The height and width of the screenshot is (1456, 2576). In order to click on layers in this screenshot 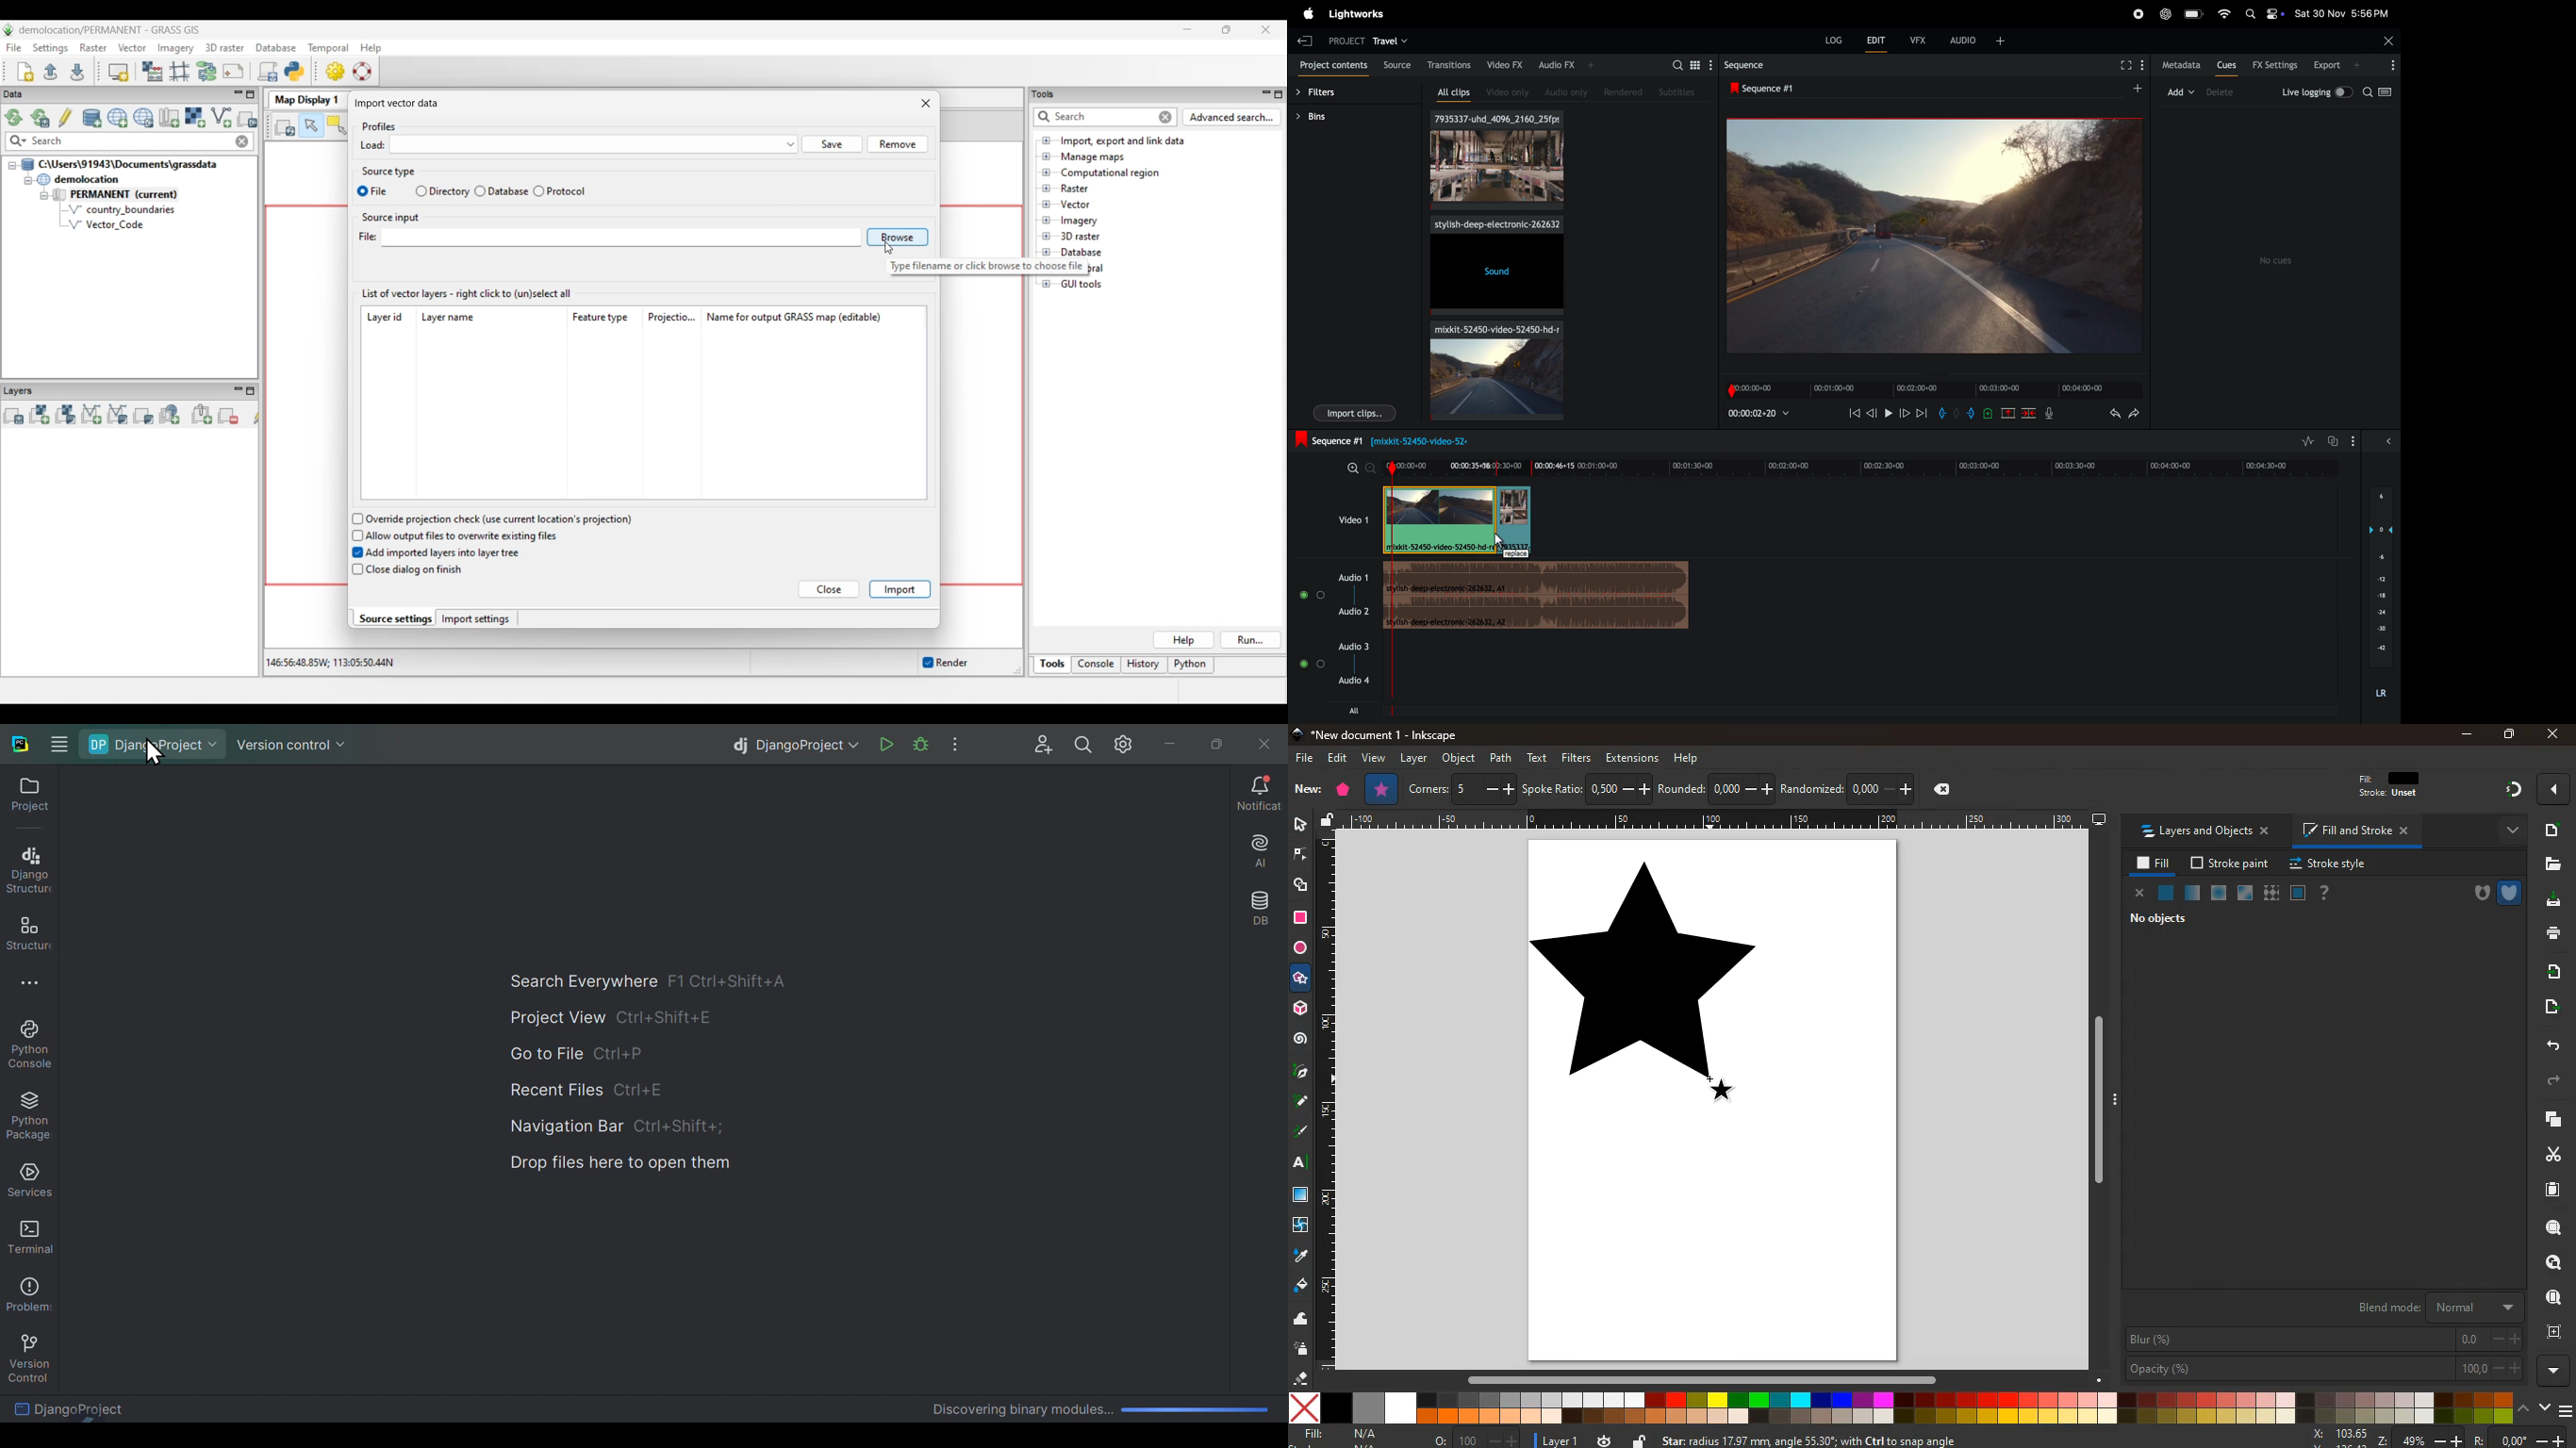, I will do `click(2546, 1119)`.